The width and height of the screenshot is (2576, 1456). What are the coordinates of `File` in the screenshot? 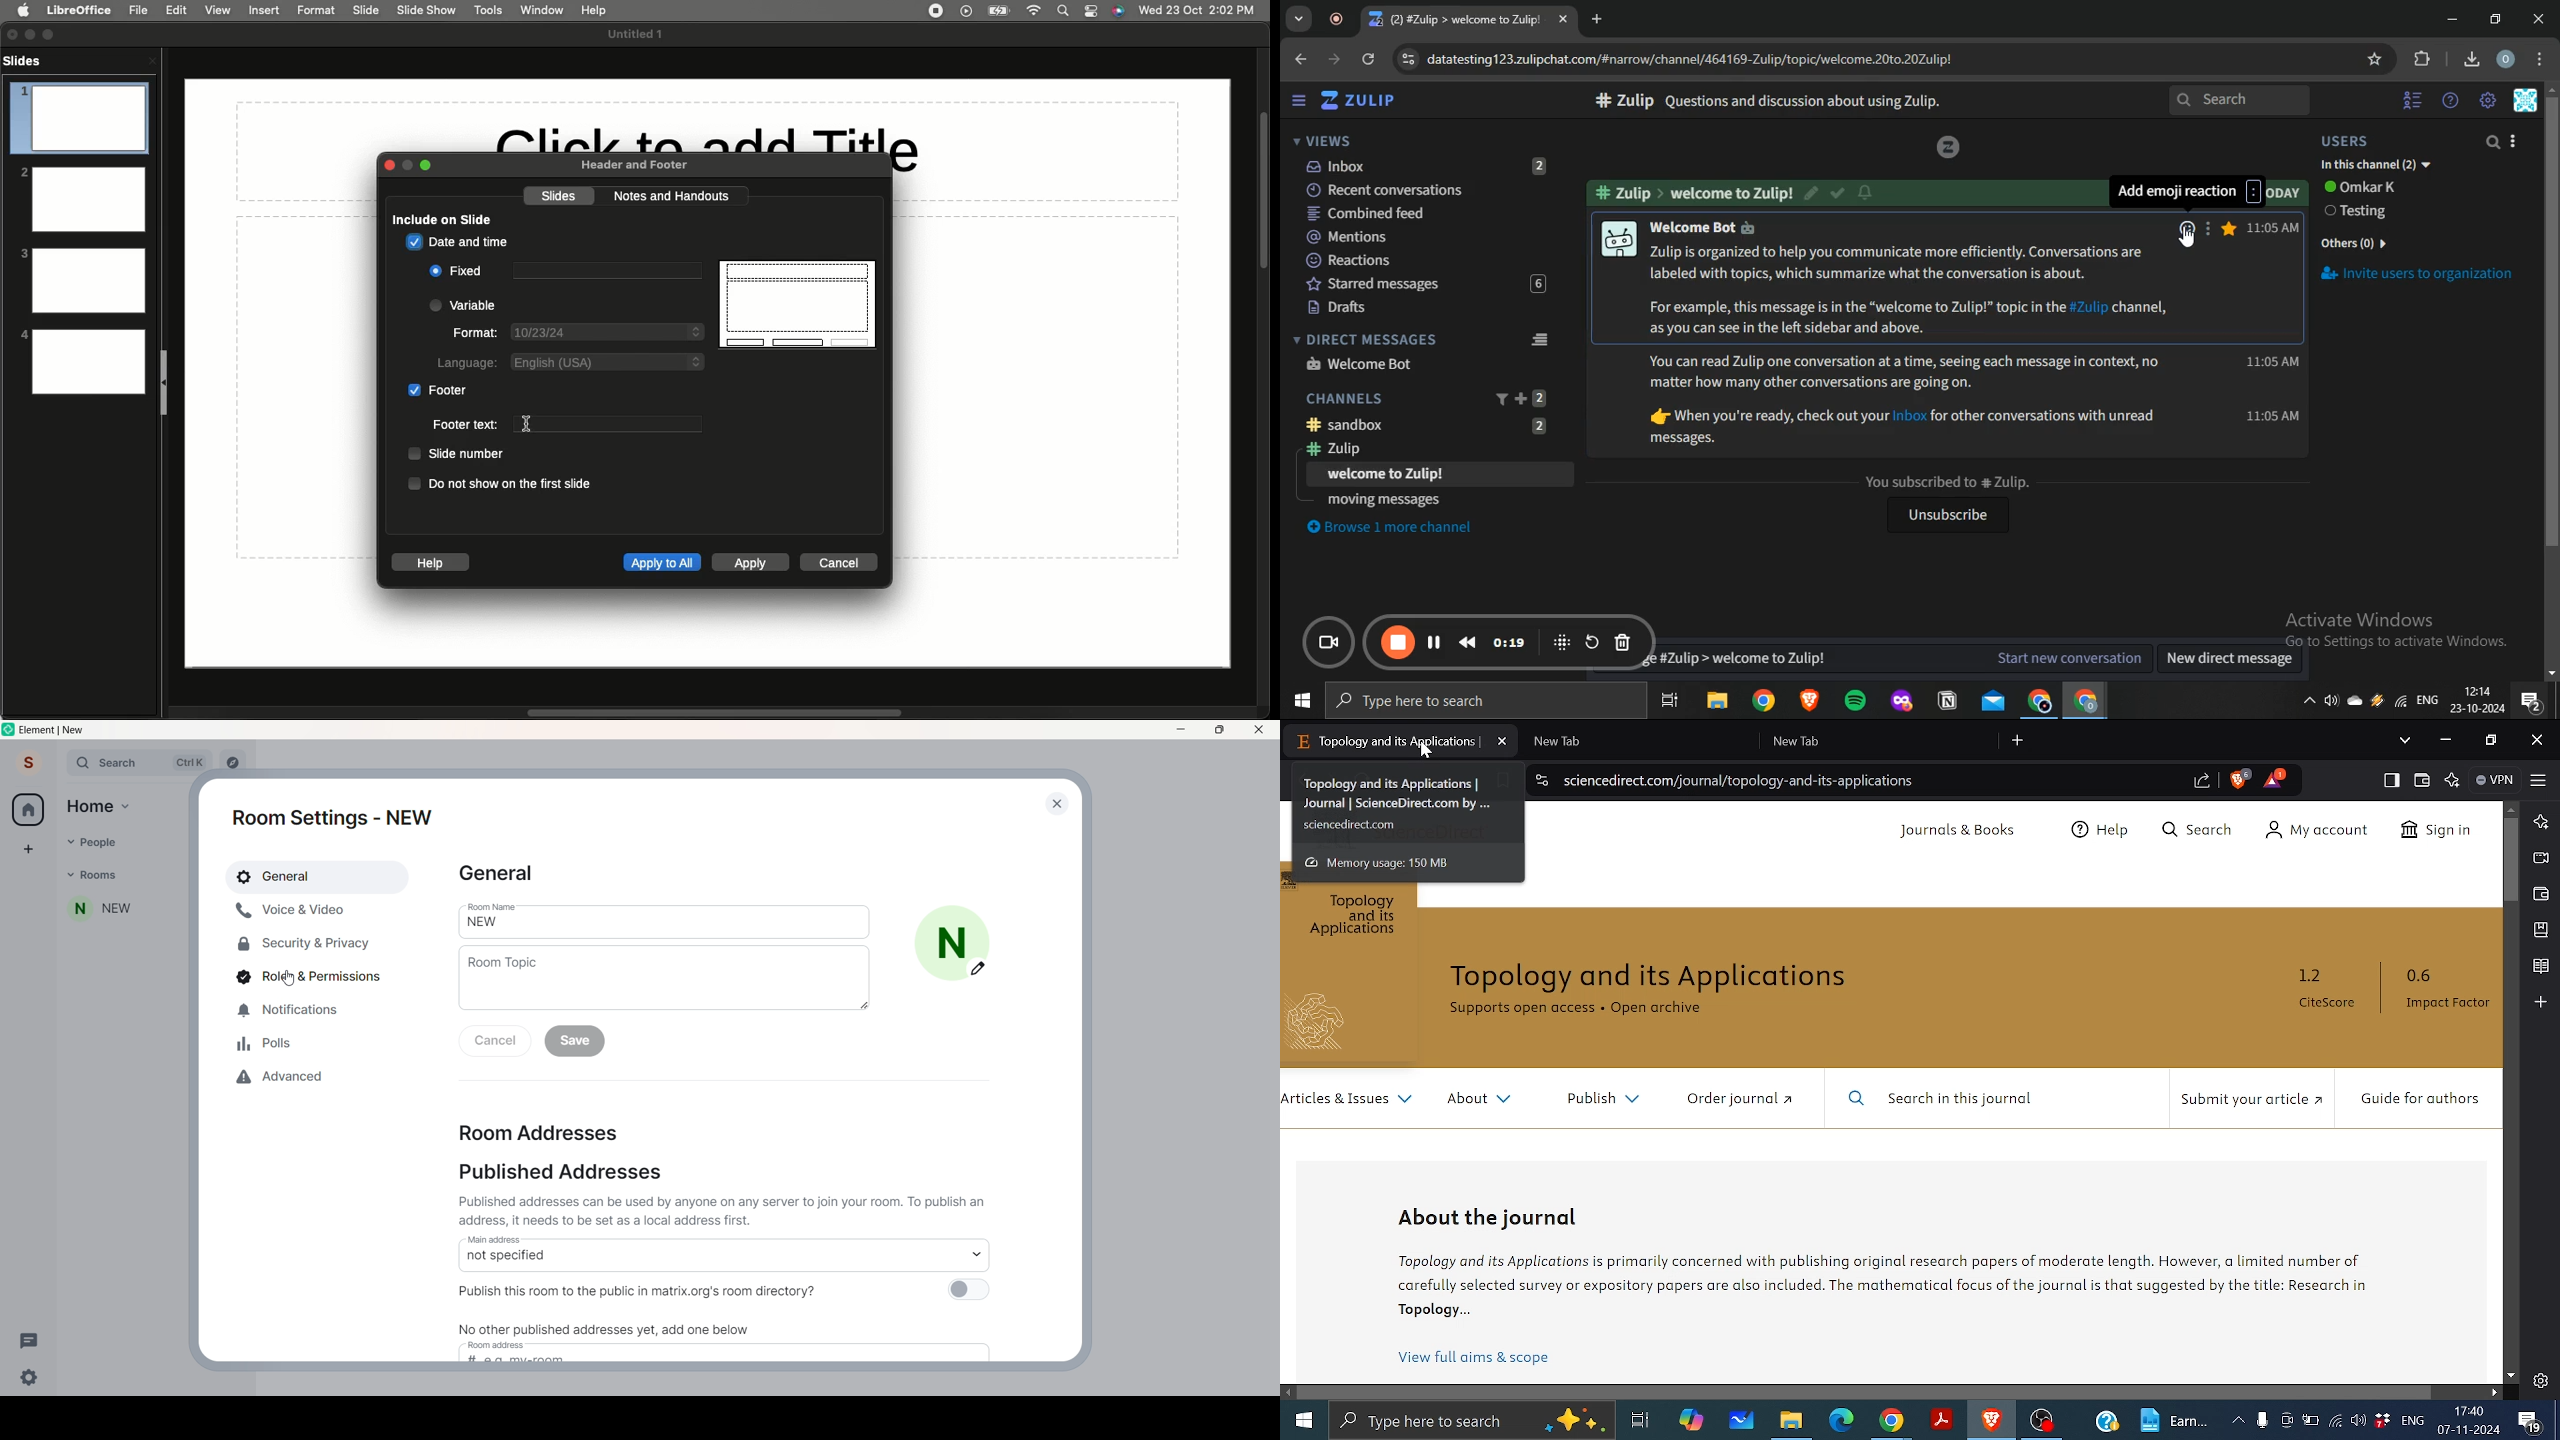 It's located at (139, 10).